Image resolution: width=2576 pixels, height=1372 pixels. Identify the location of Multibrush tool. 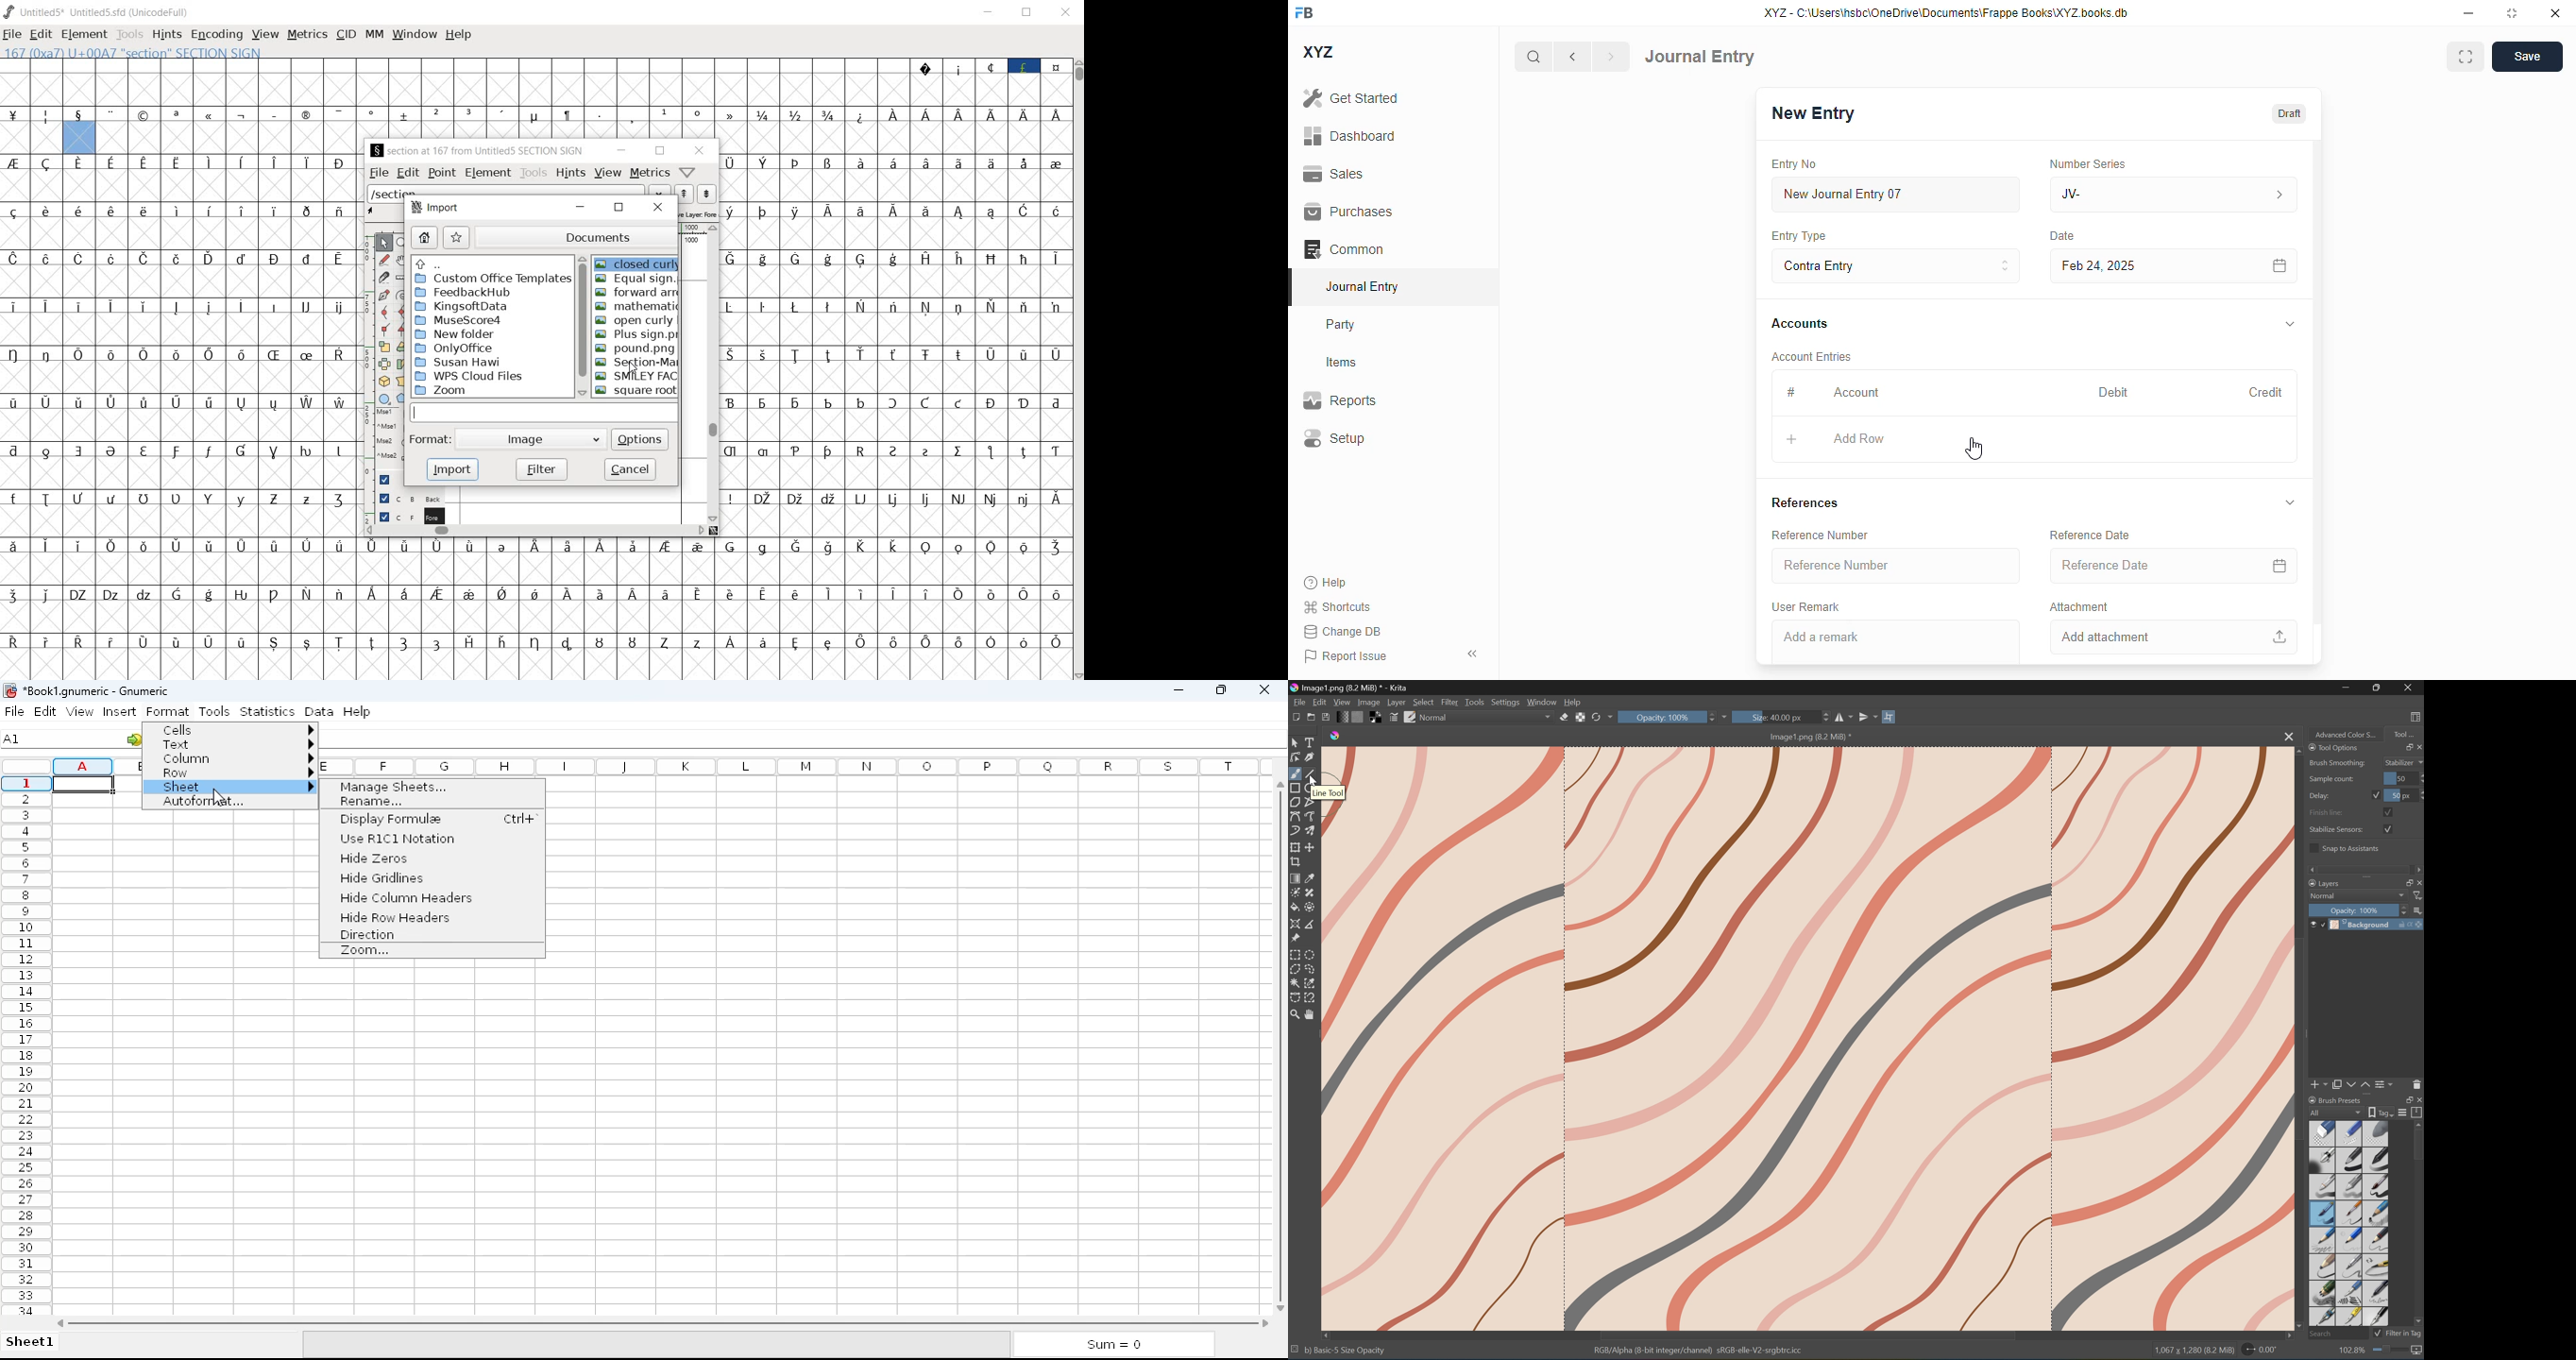
(1312, 830).